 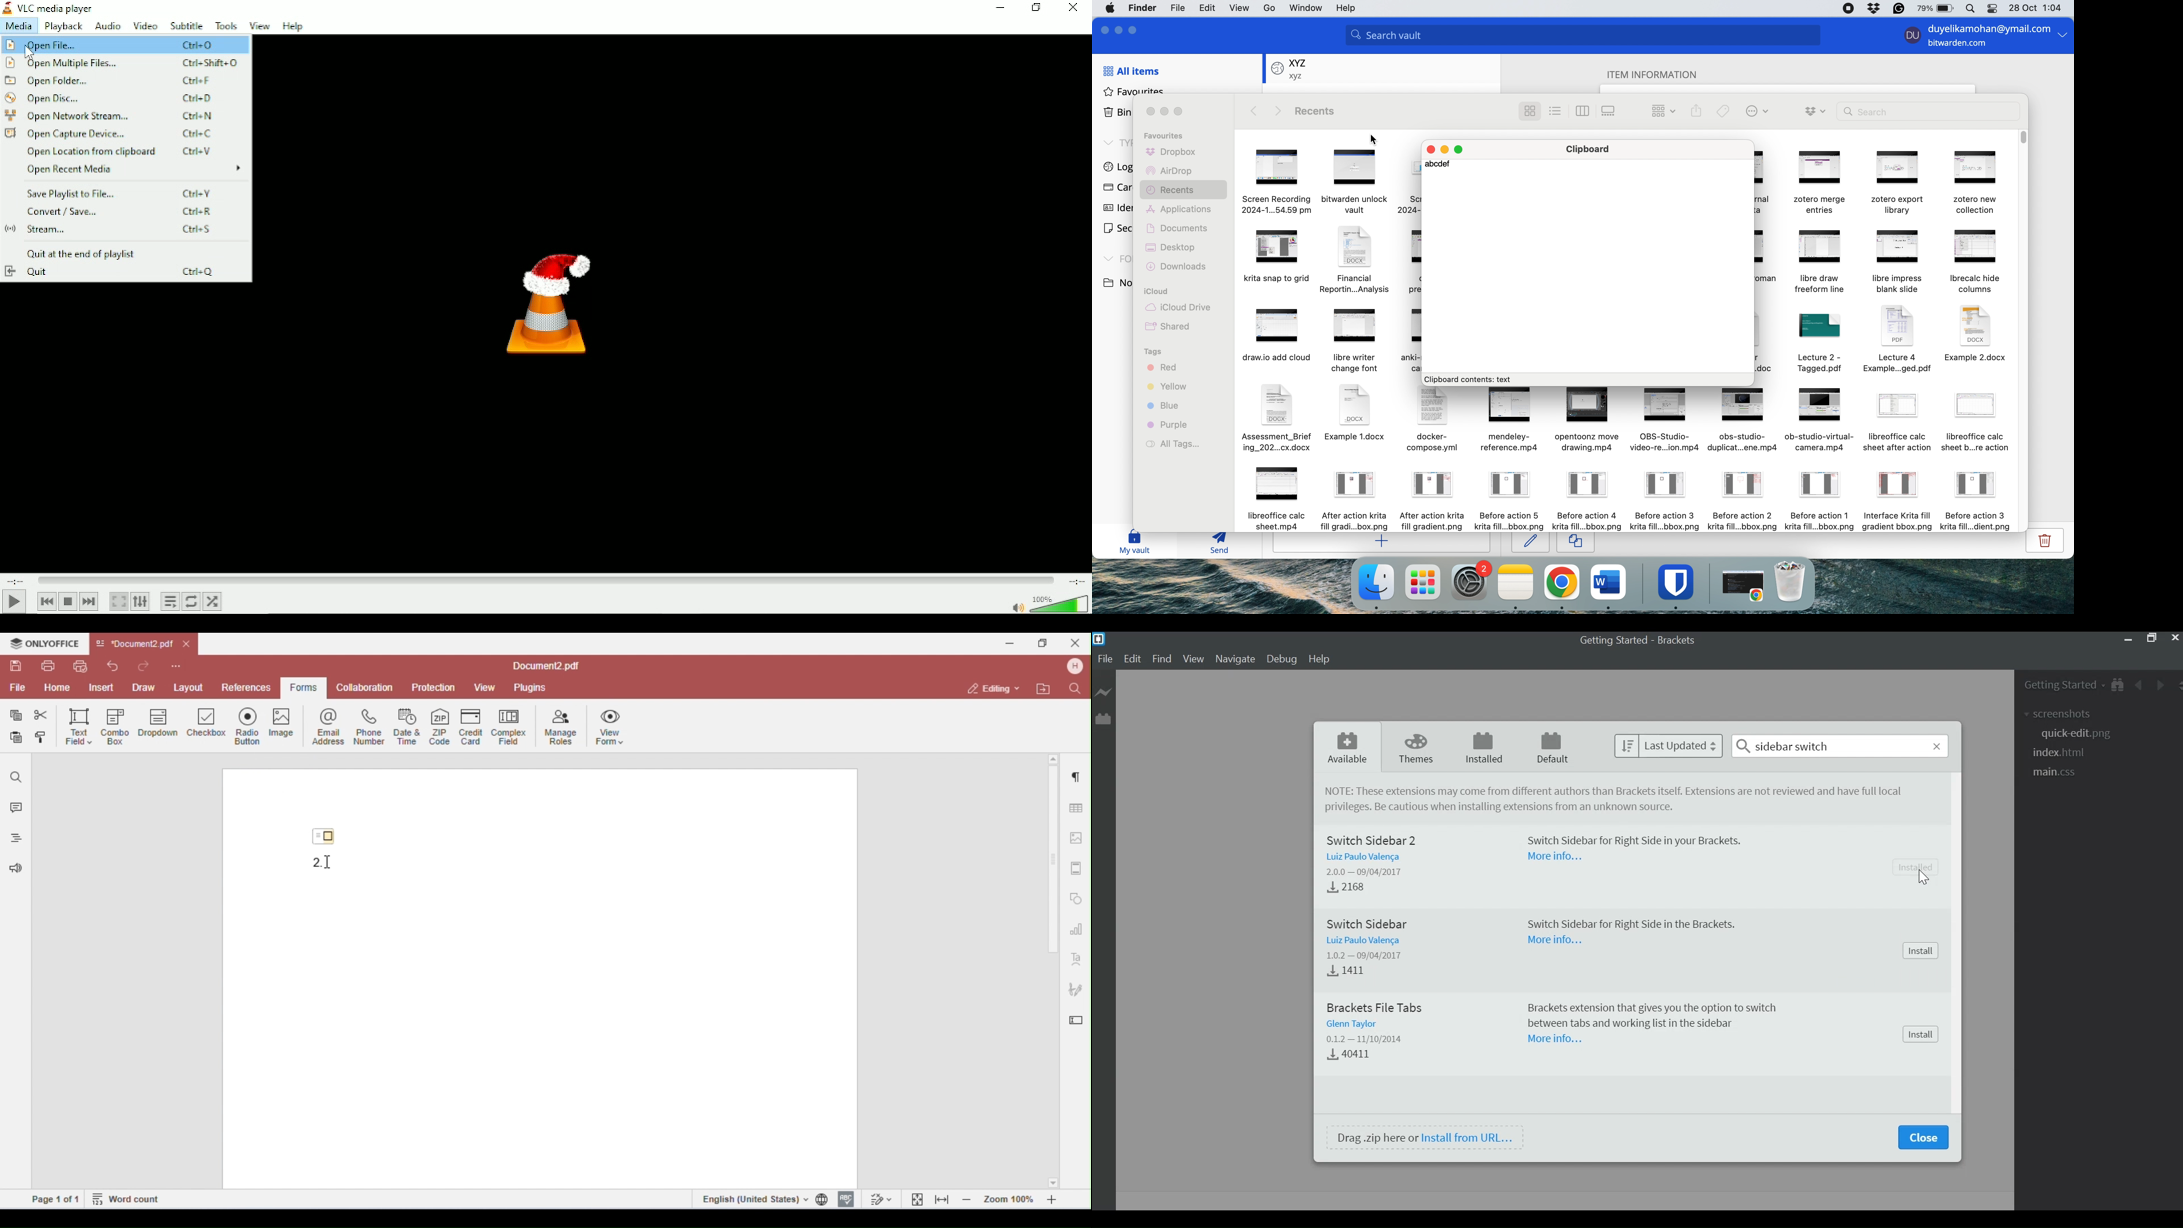 I want to click on Navigate, so click(x=1236, y=659).